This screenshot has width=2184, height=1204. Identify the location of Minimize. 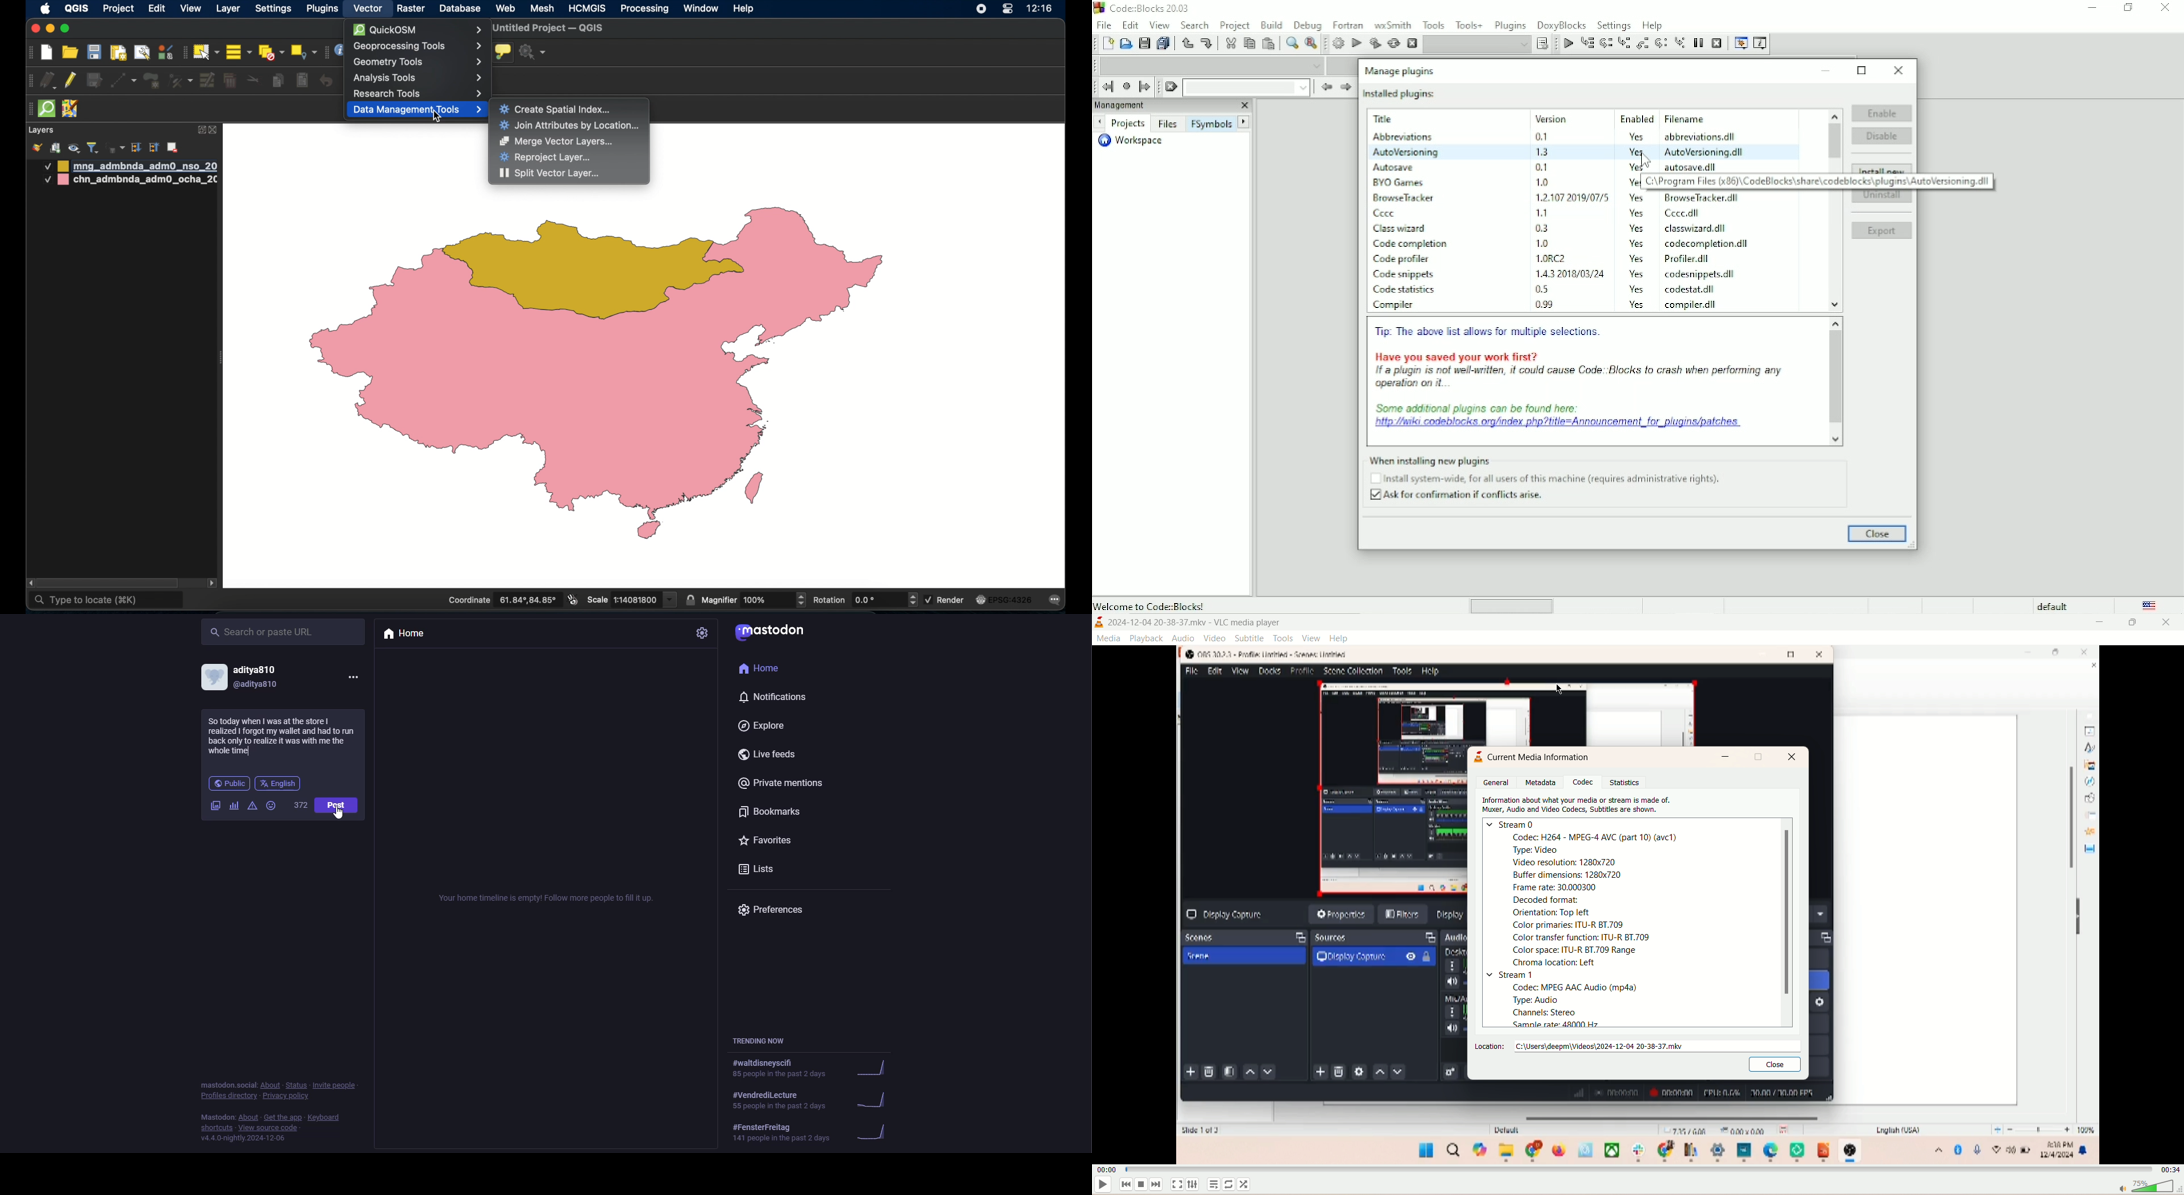
(2091, 8).